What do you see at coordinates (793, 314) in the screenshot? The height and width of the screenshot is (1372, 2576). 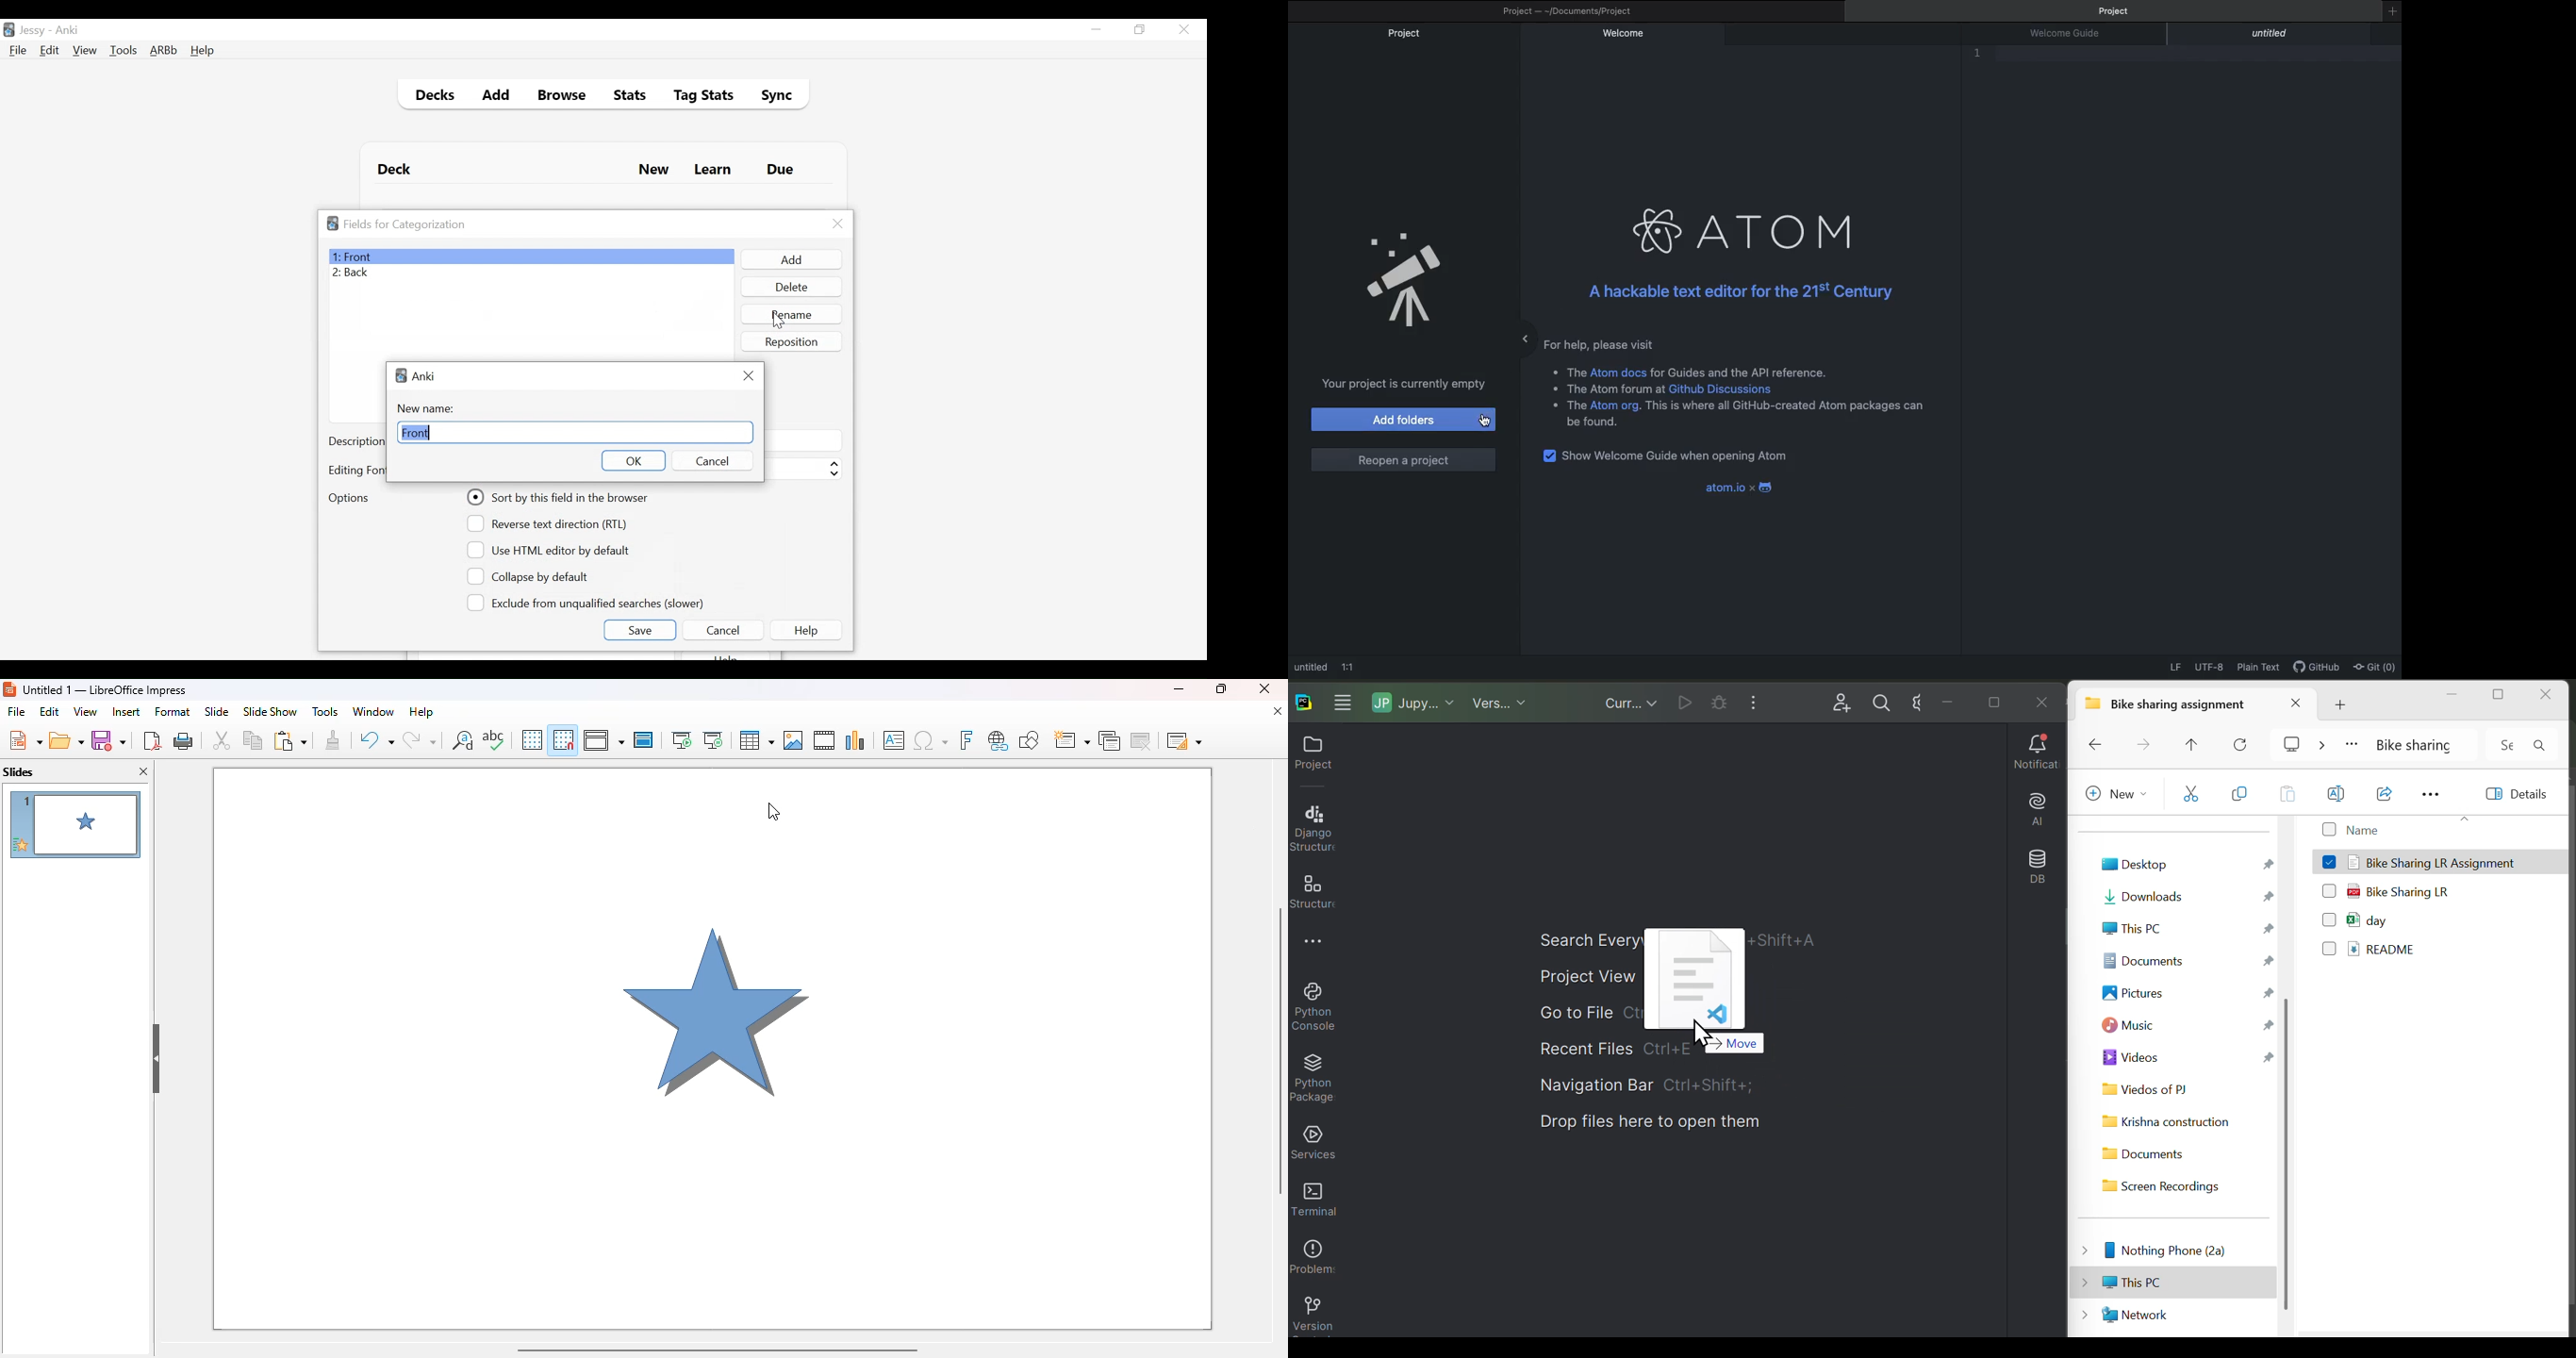 I see `Rename` at bounding box center [793, 314].